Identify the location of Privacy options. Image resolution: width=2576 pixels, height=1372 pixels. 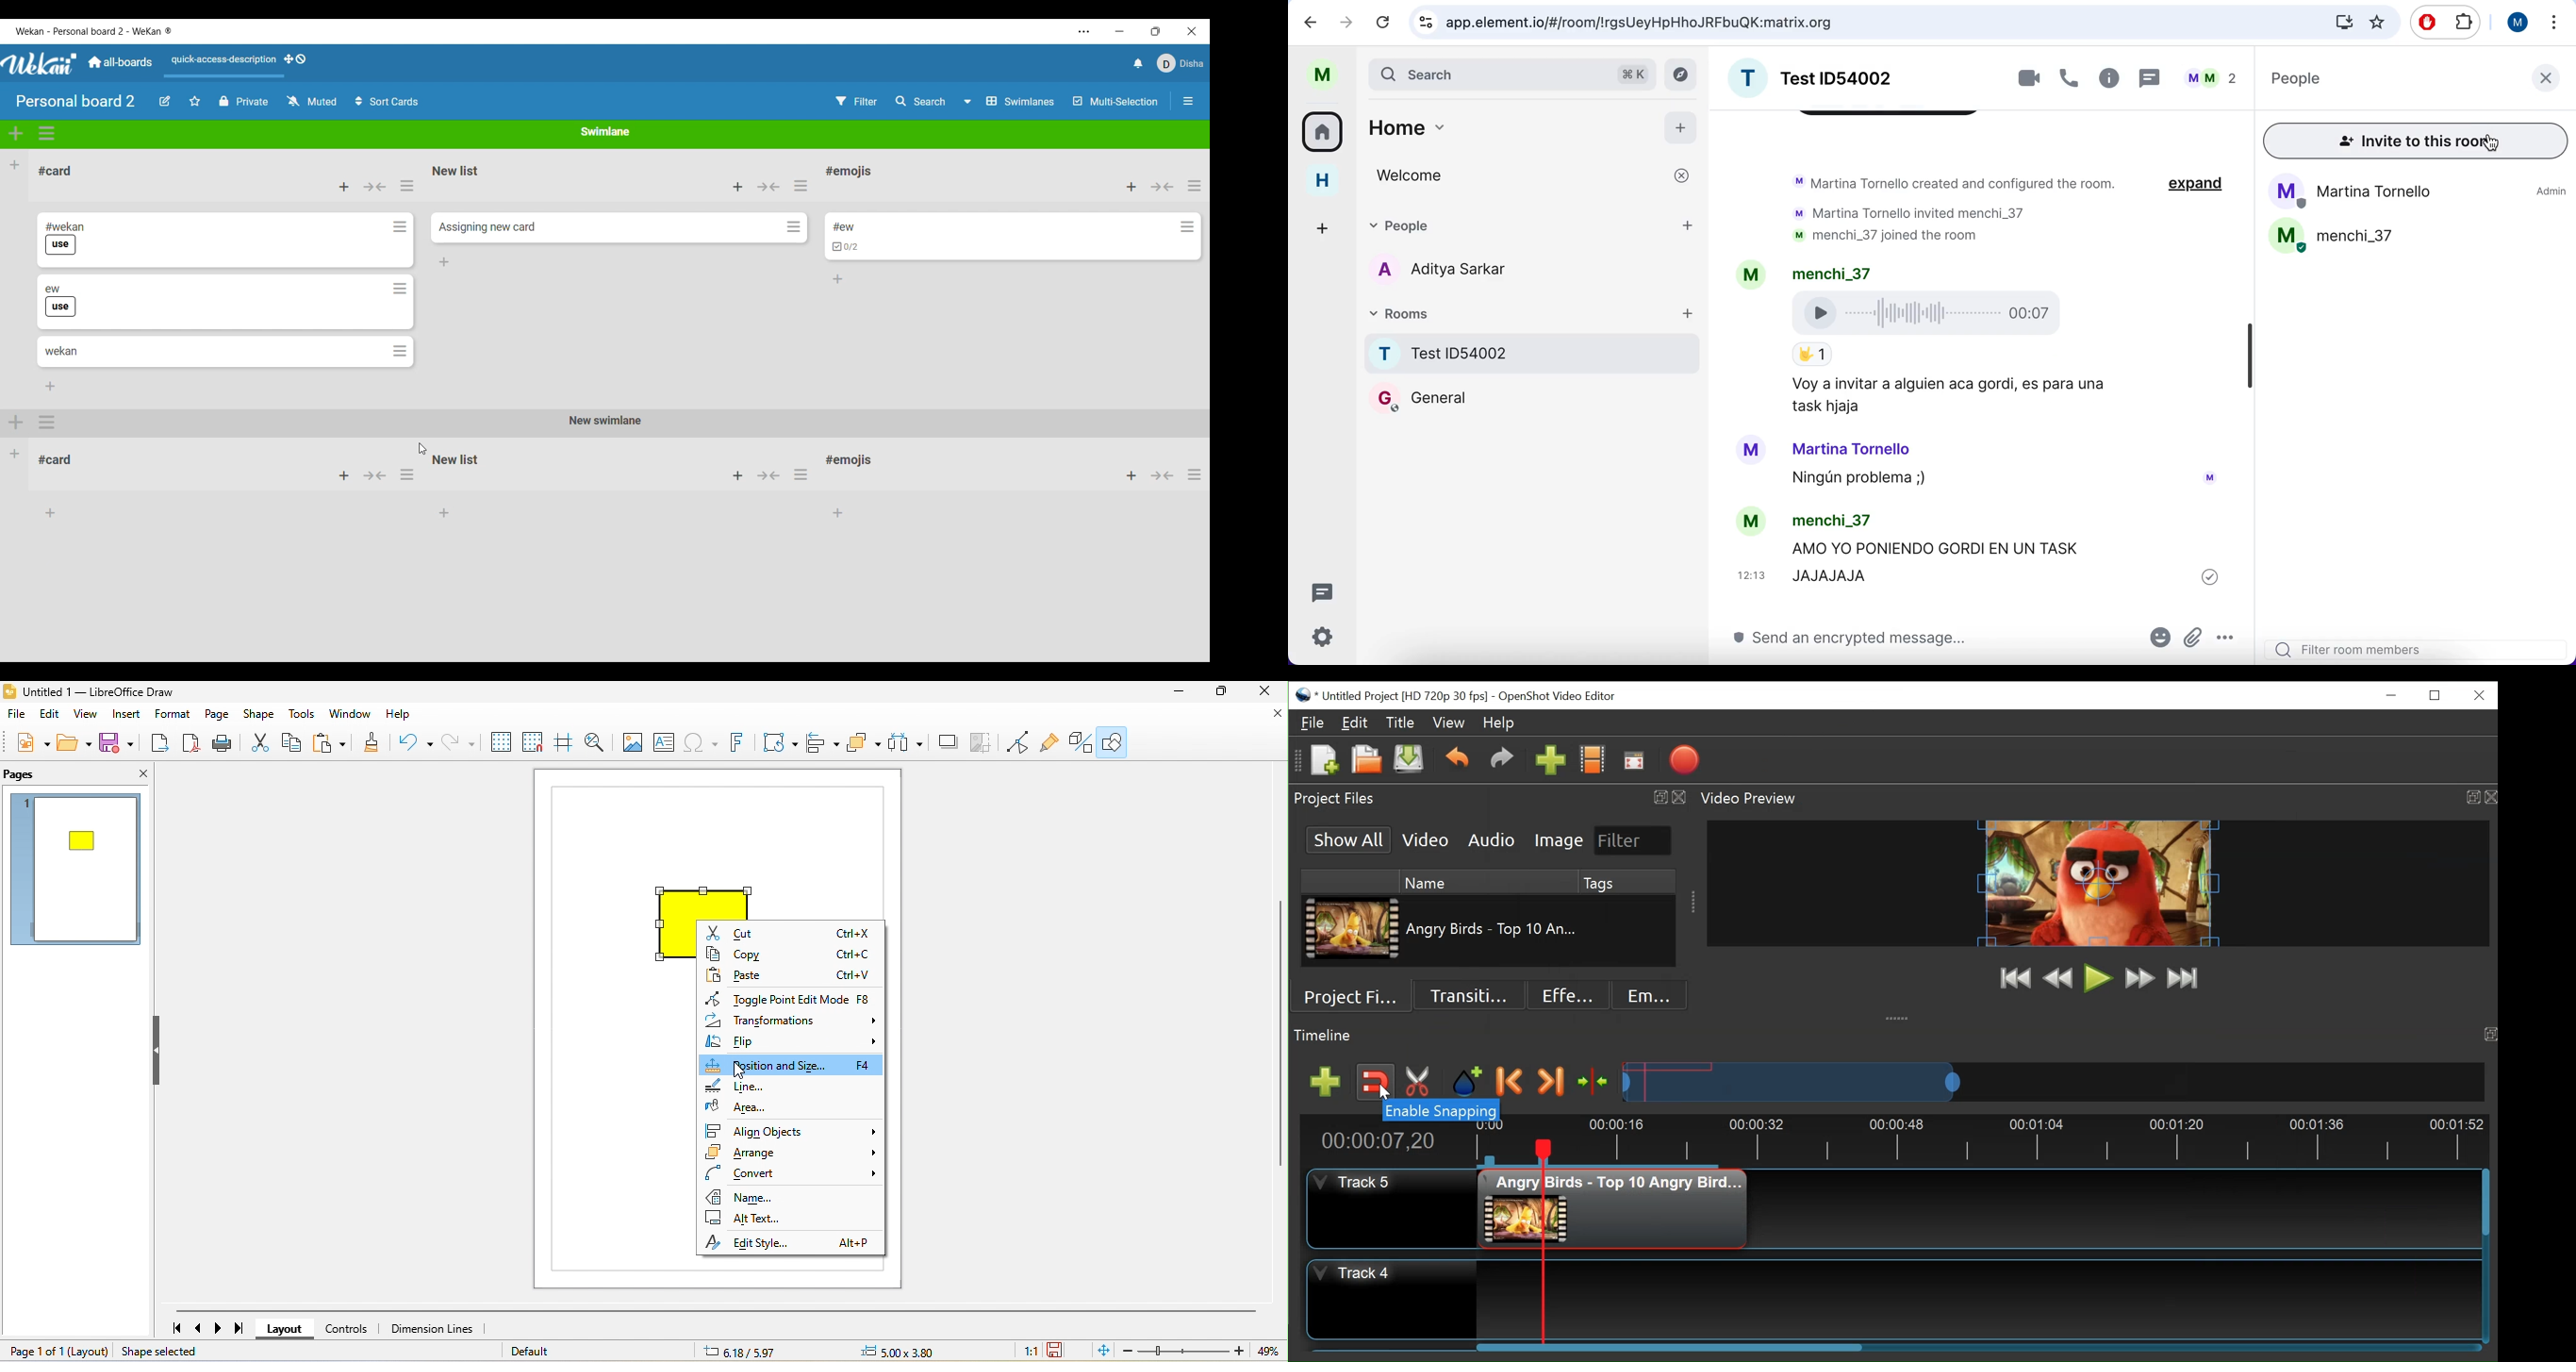
(243, 102).